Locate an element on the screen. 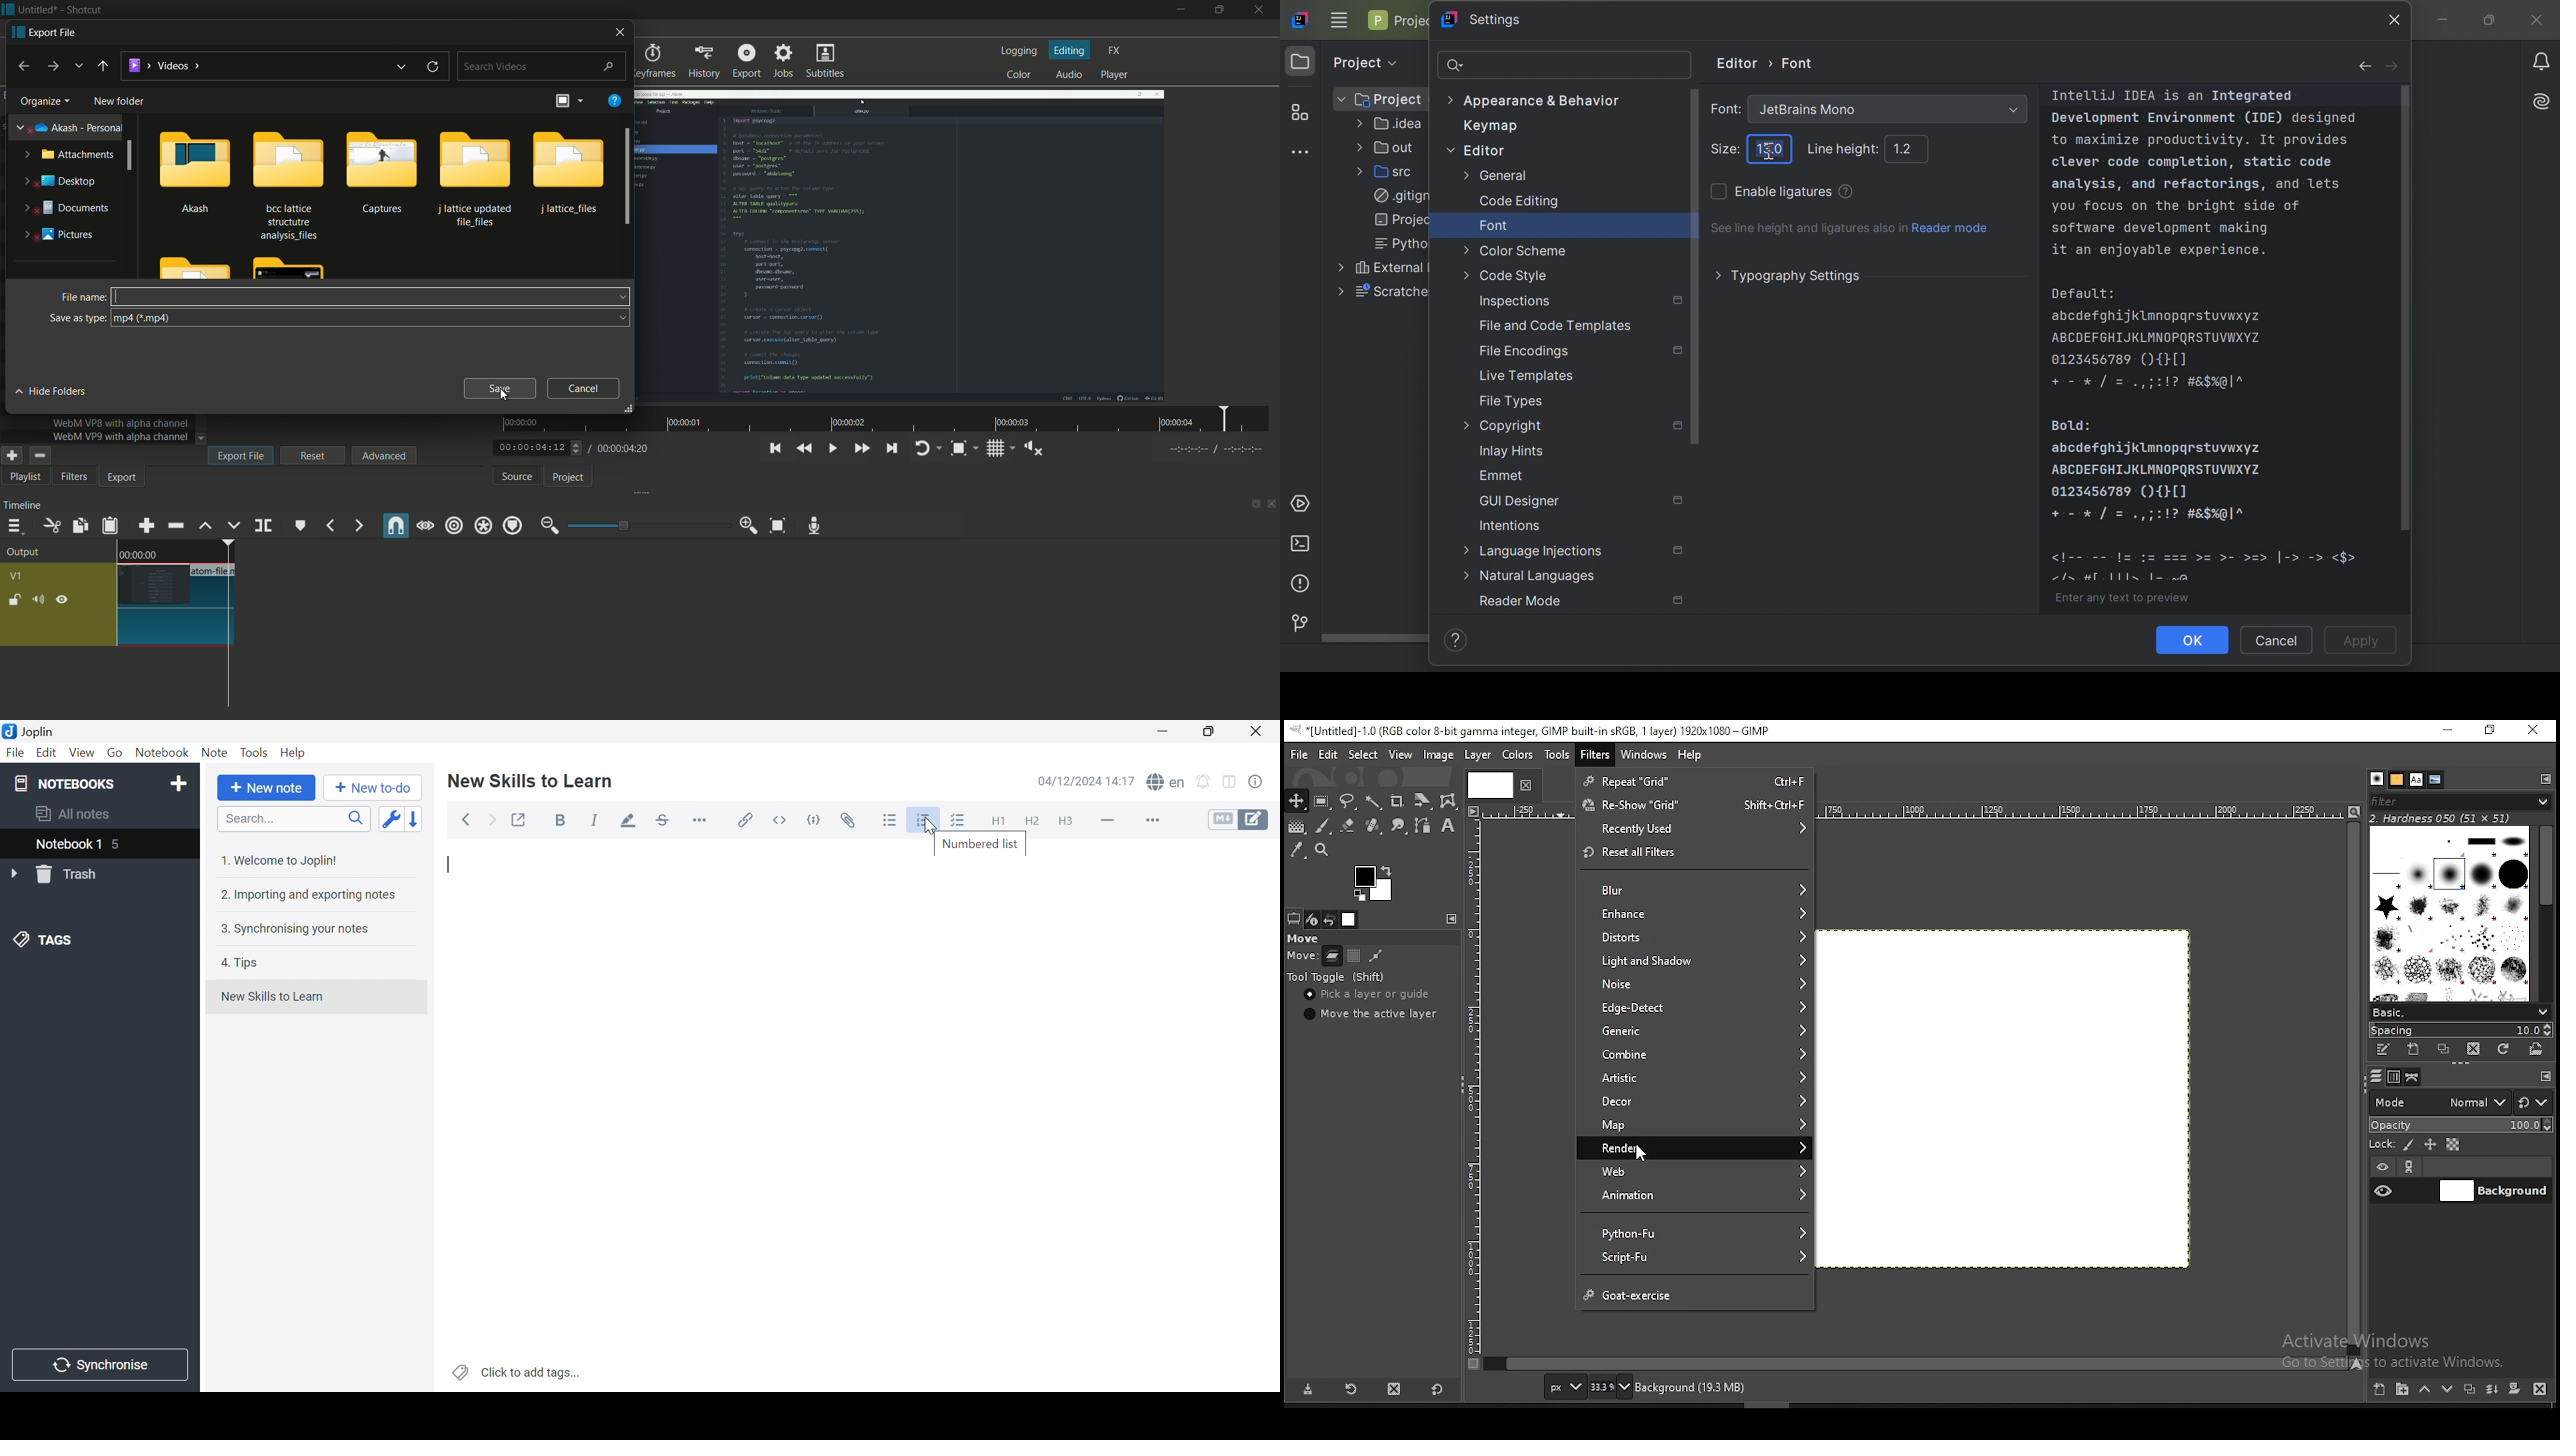 This screenshot has height=1456, width=2576. quickly play forward is located at coordinates (862, 449).